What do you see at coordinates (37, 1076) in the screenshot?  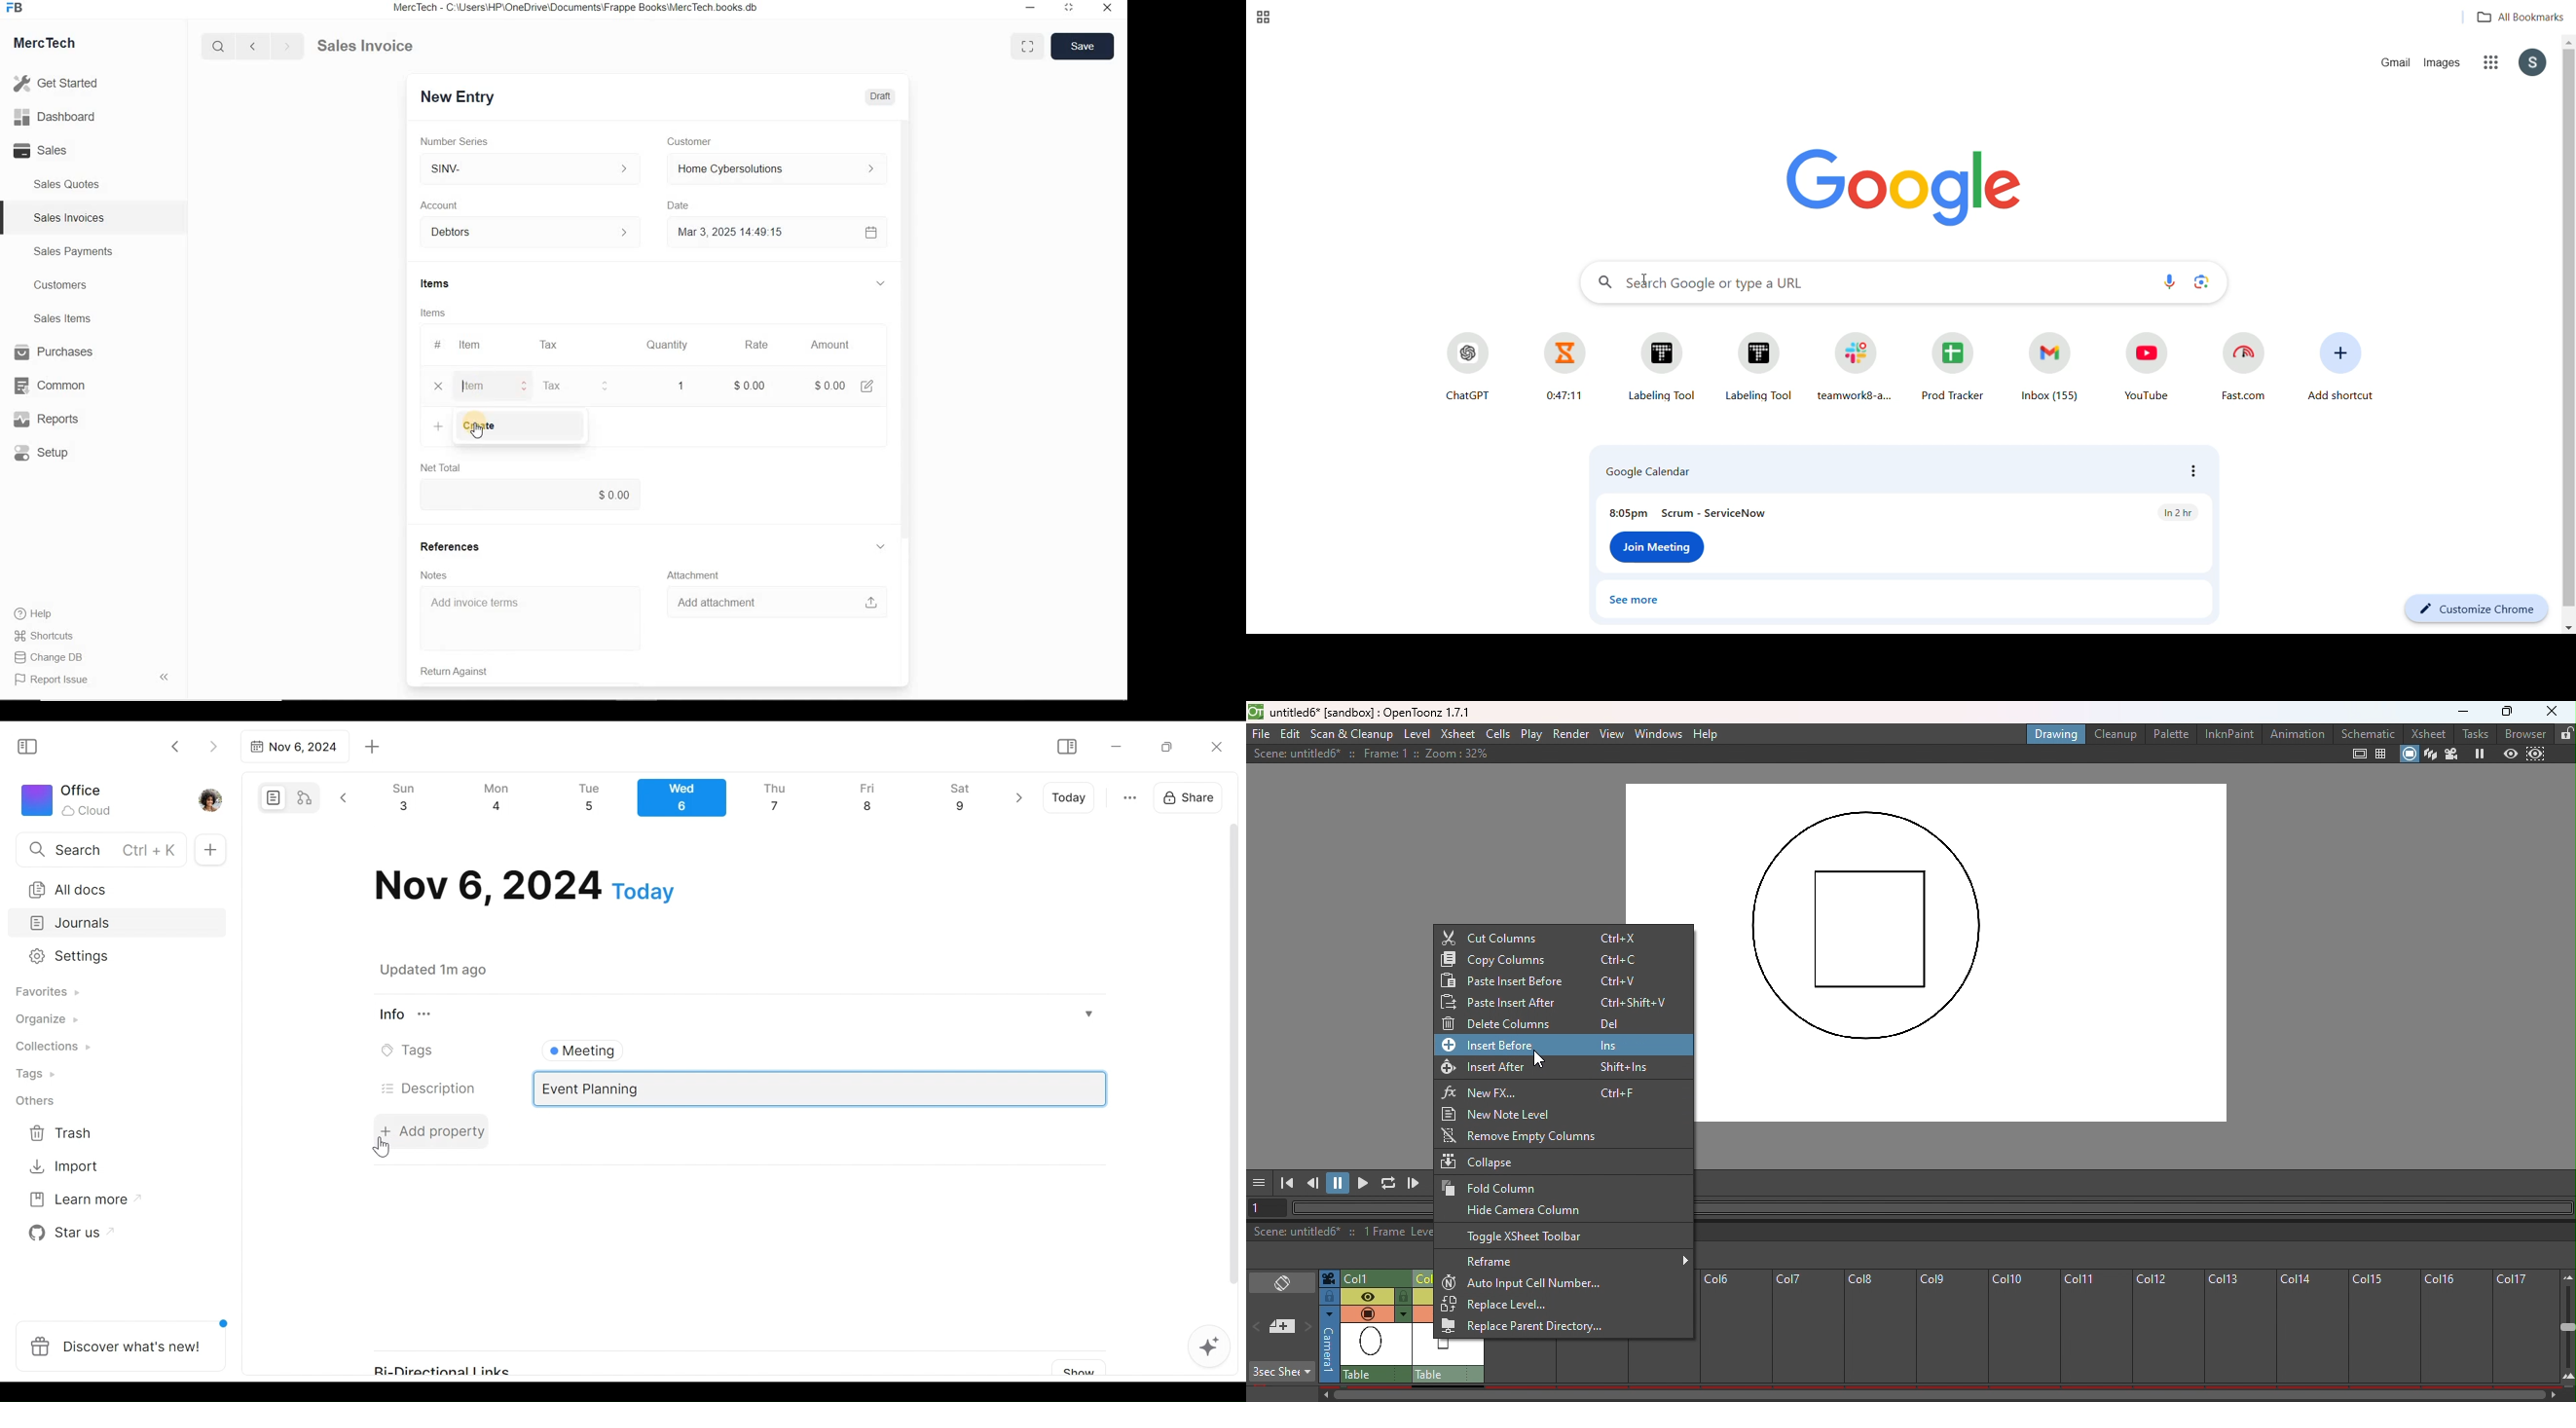 I see `Tags` at bounding box center [37, 1076].